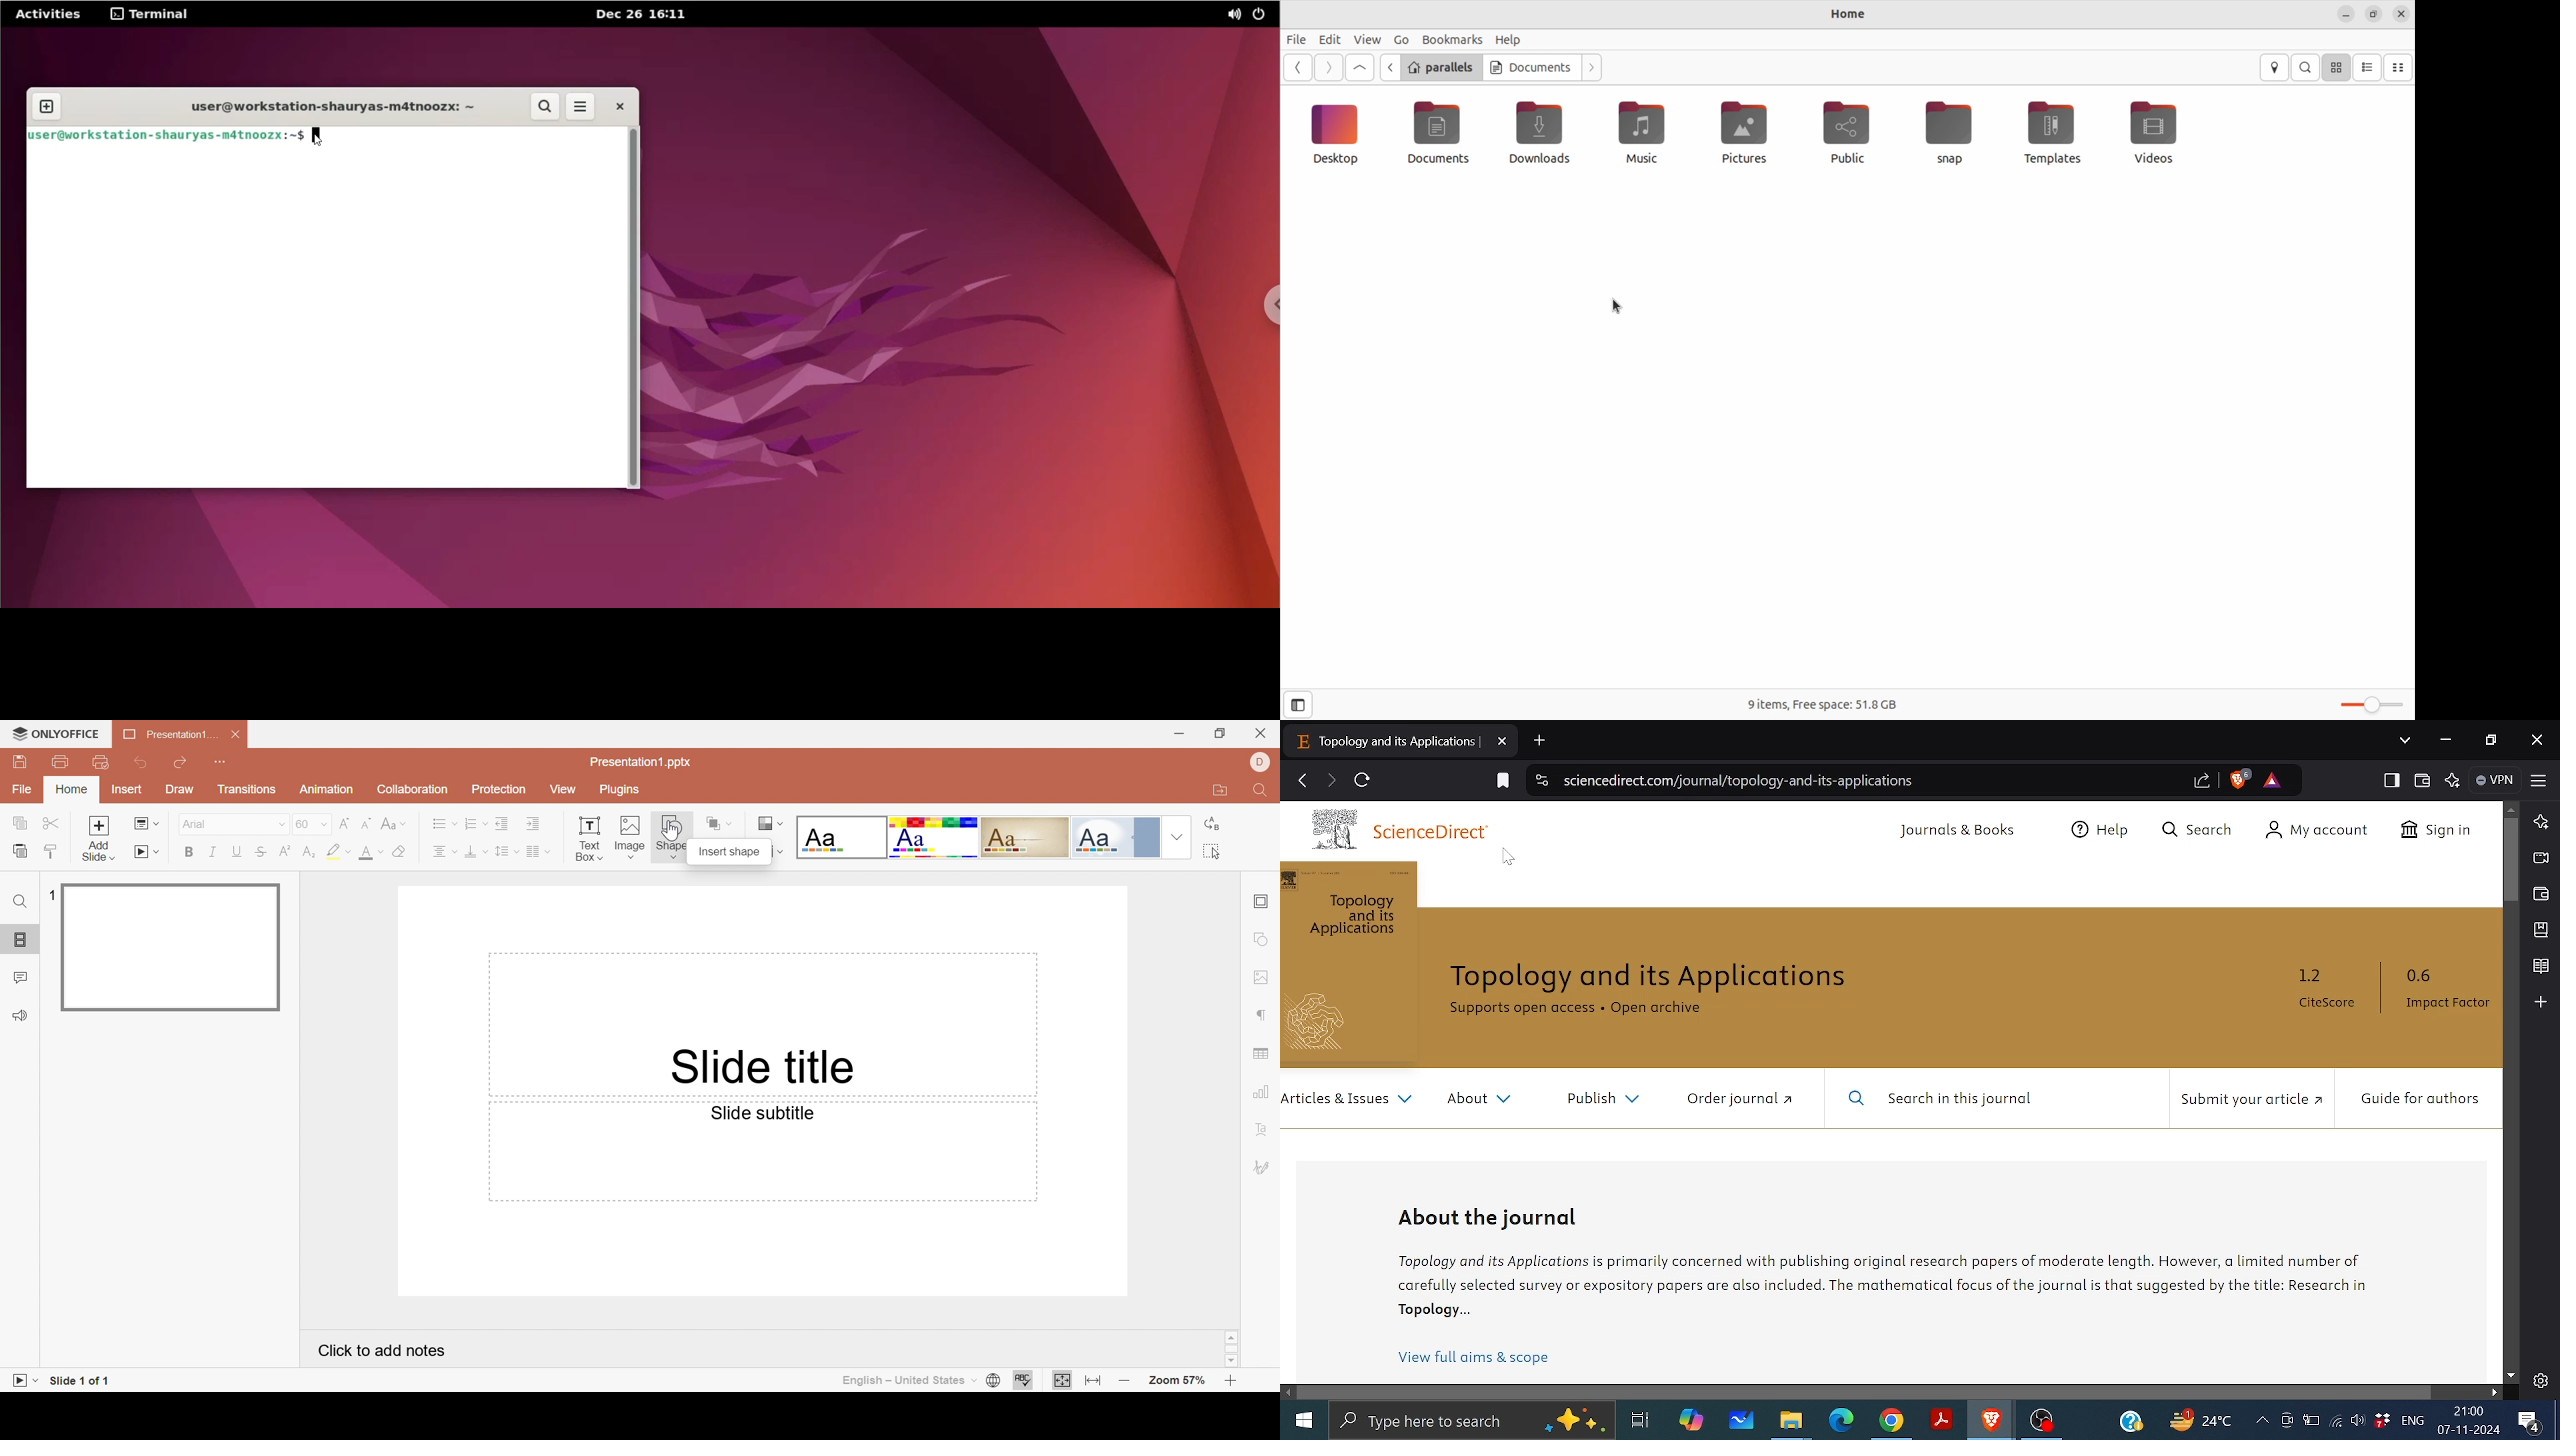  Describe the element at coordinates (2338, 1422) in the screenshot. I see `Internet access` at that location.